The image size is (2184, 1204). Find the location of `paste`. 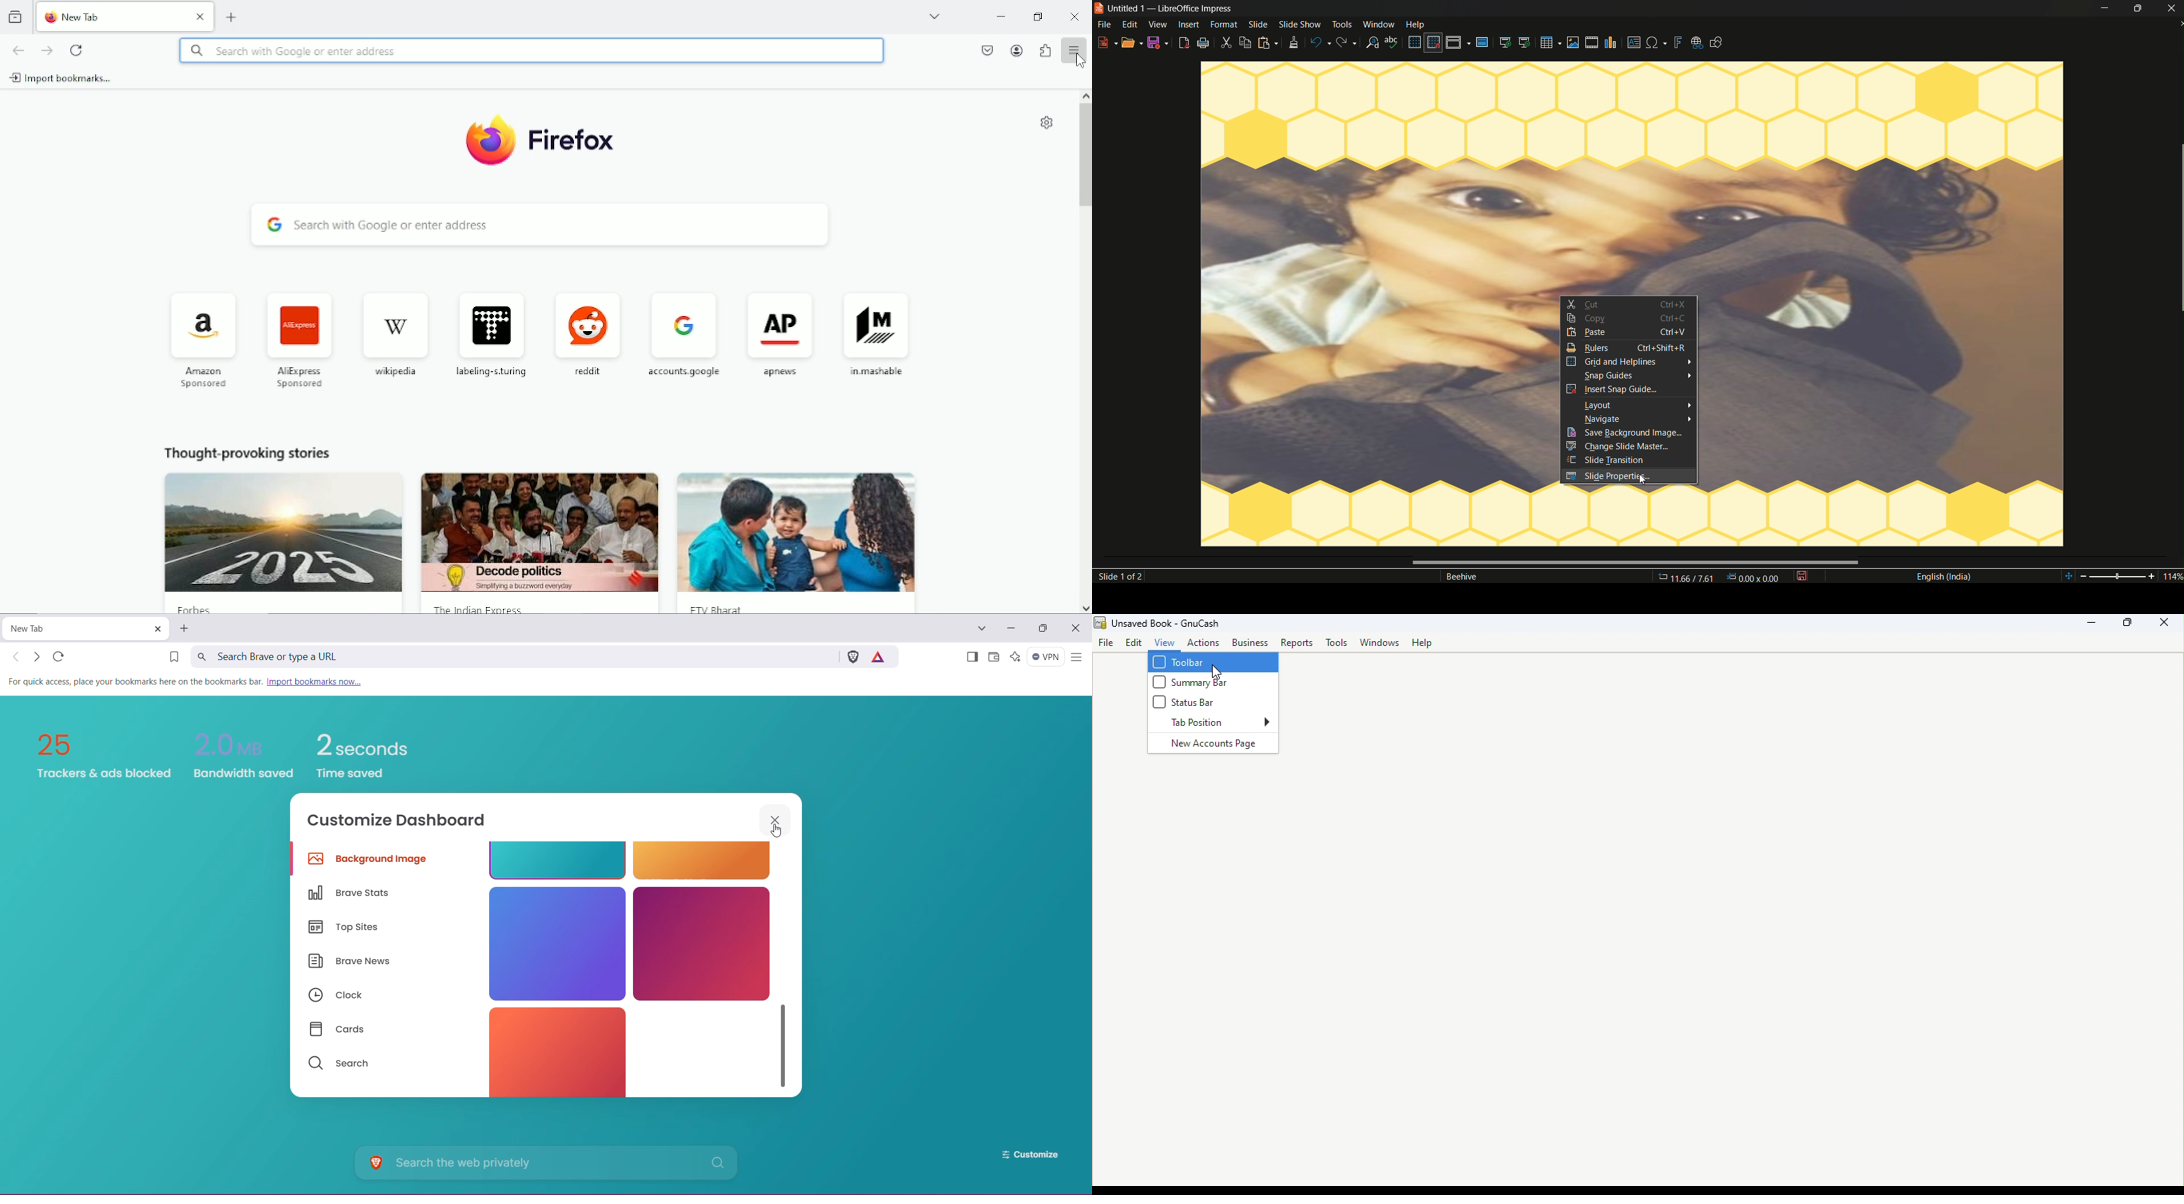

paste is located at coordinates (1587, 332).